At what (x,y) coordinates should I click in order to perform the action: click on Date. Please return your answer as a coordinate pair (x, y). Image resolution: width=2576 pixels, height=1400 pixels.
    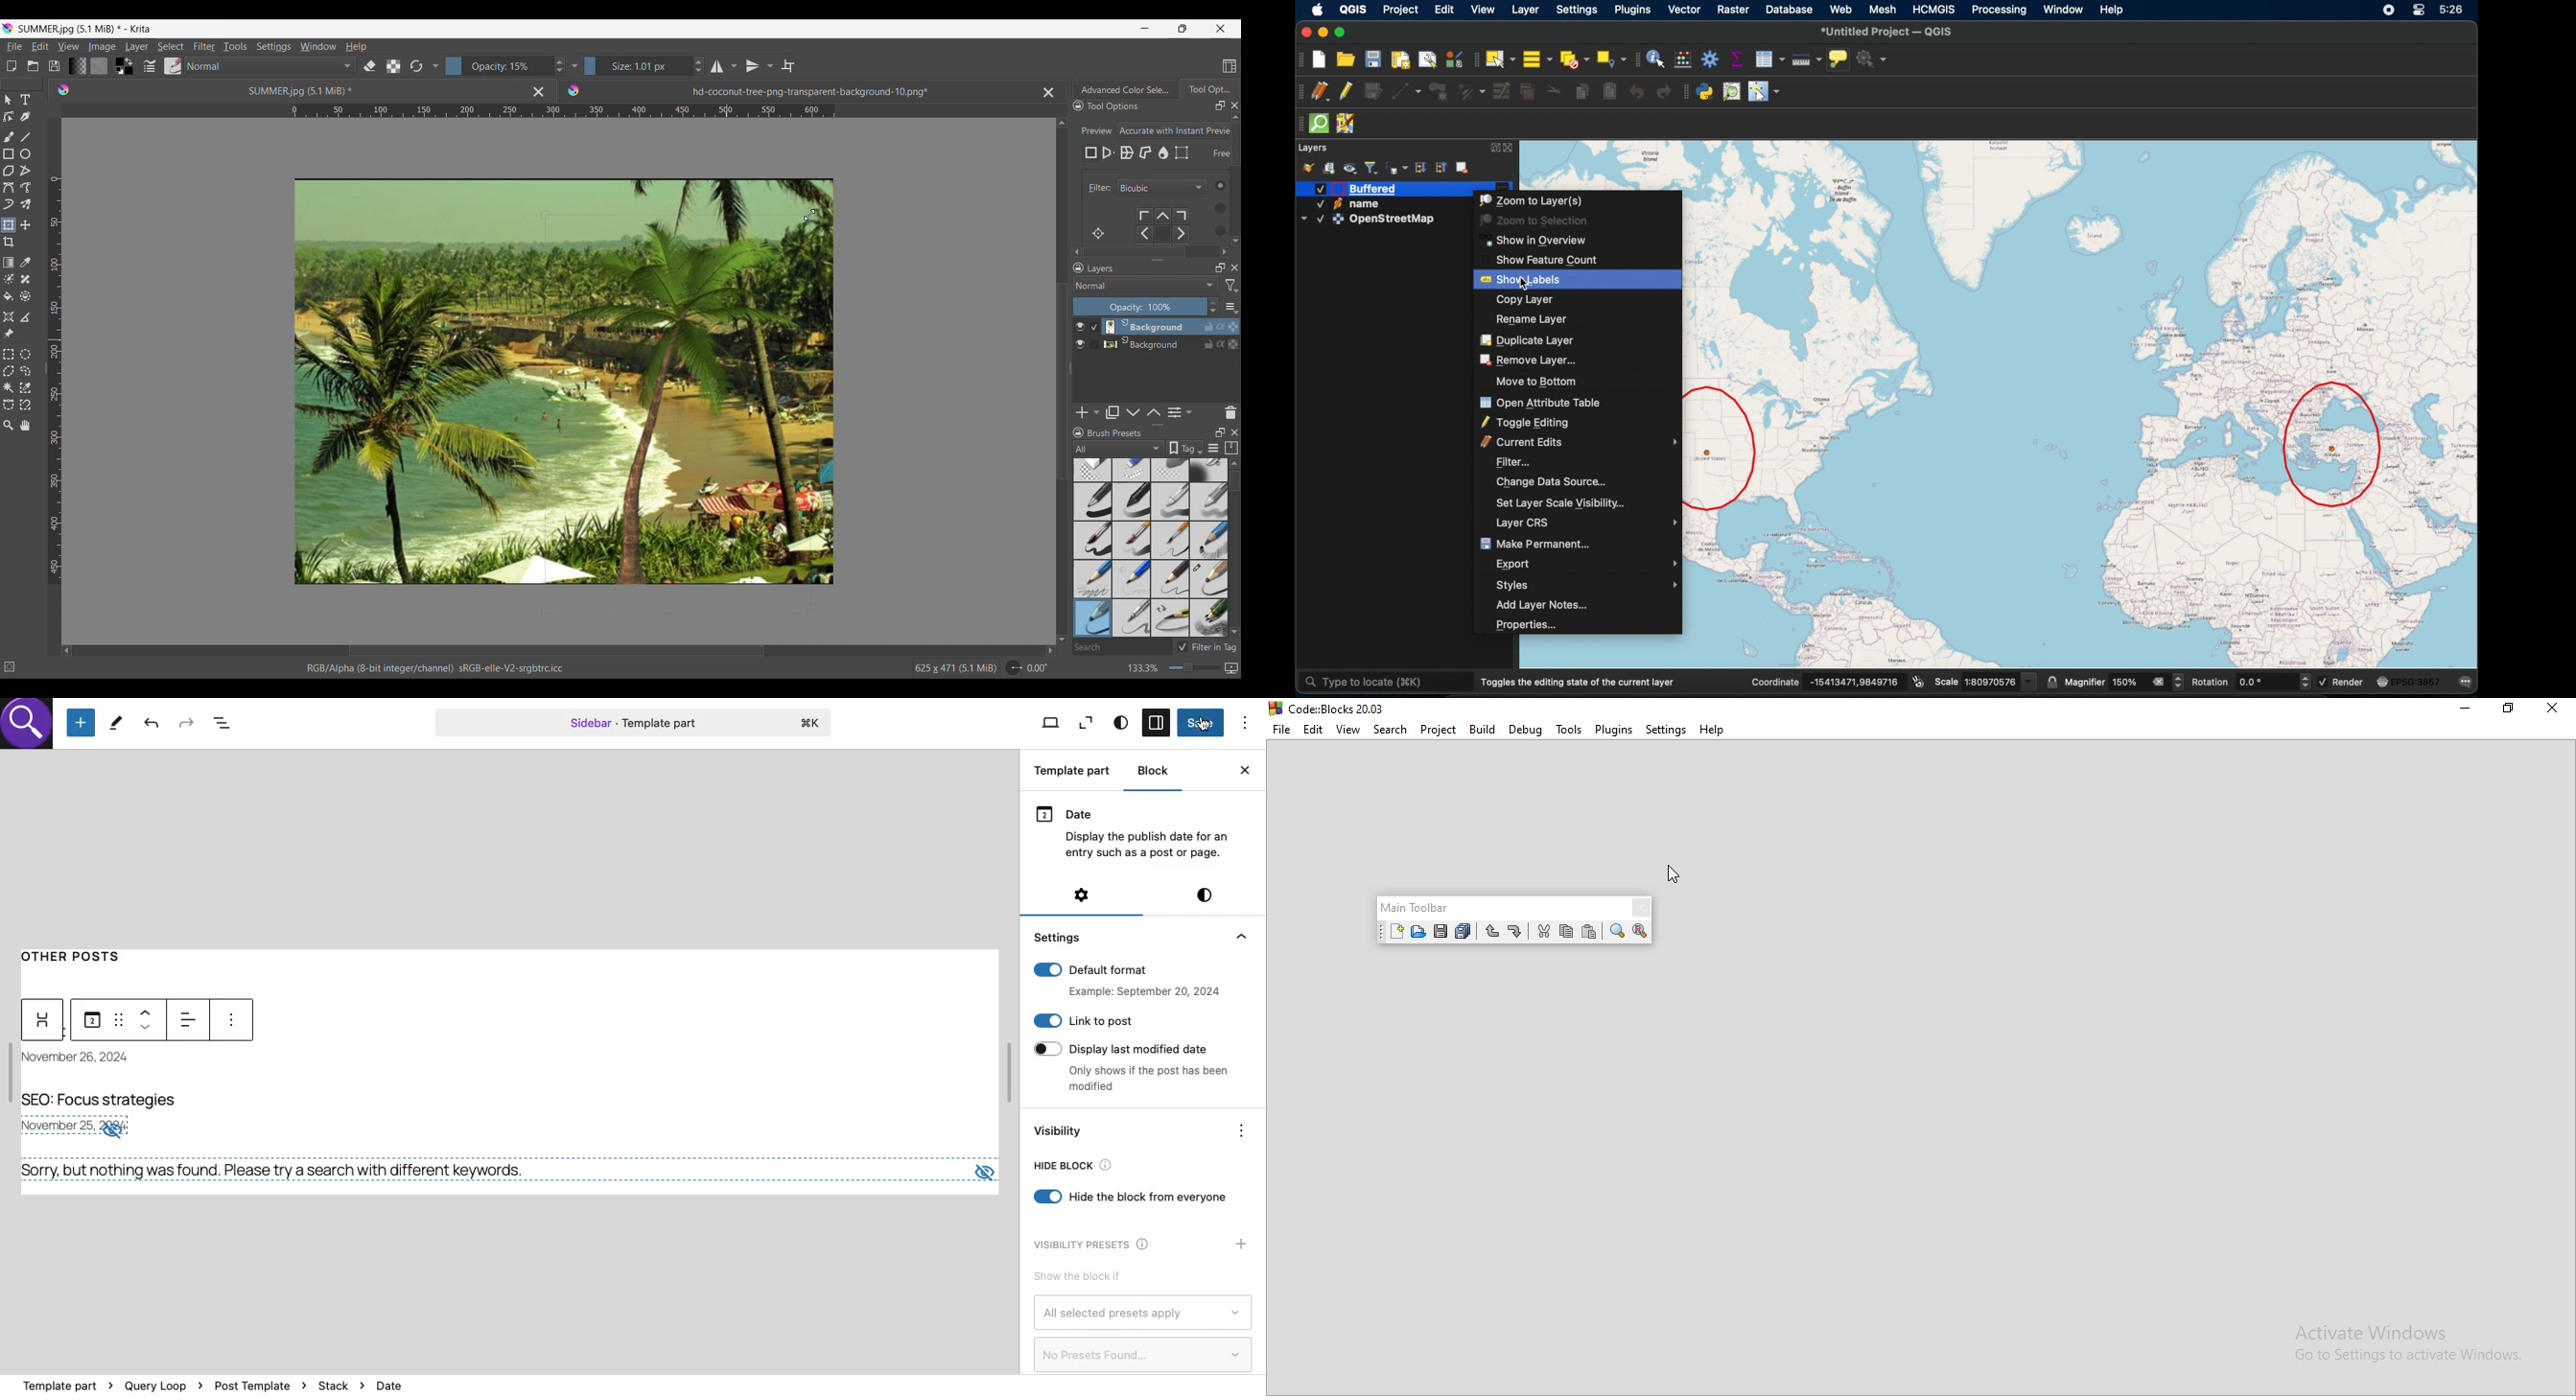
    Looking at the image, I should click on (86, 1058).